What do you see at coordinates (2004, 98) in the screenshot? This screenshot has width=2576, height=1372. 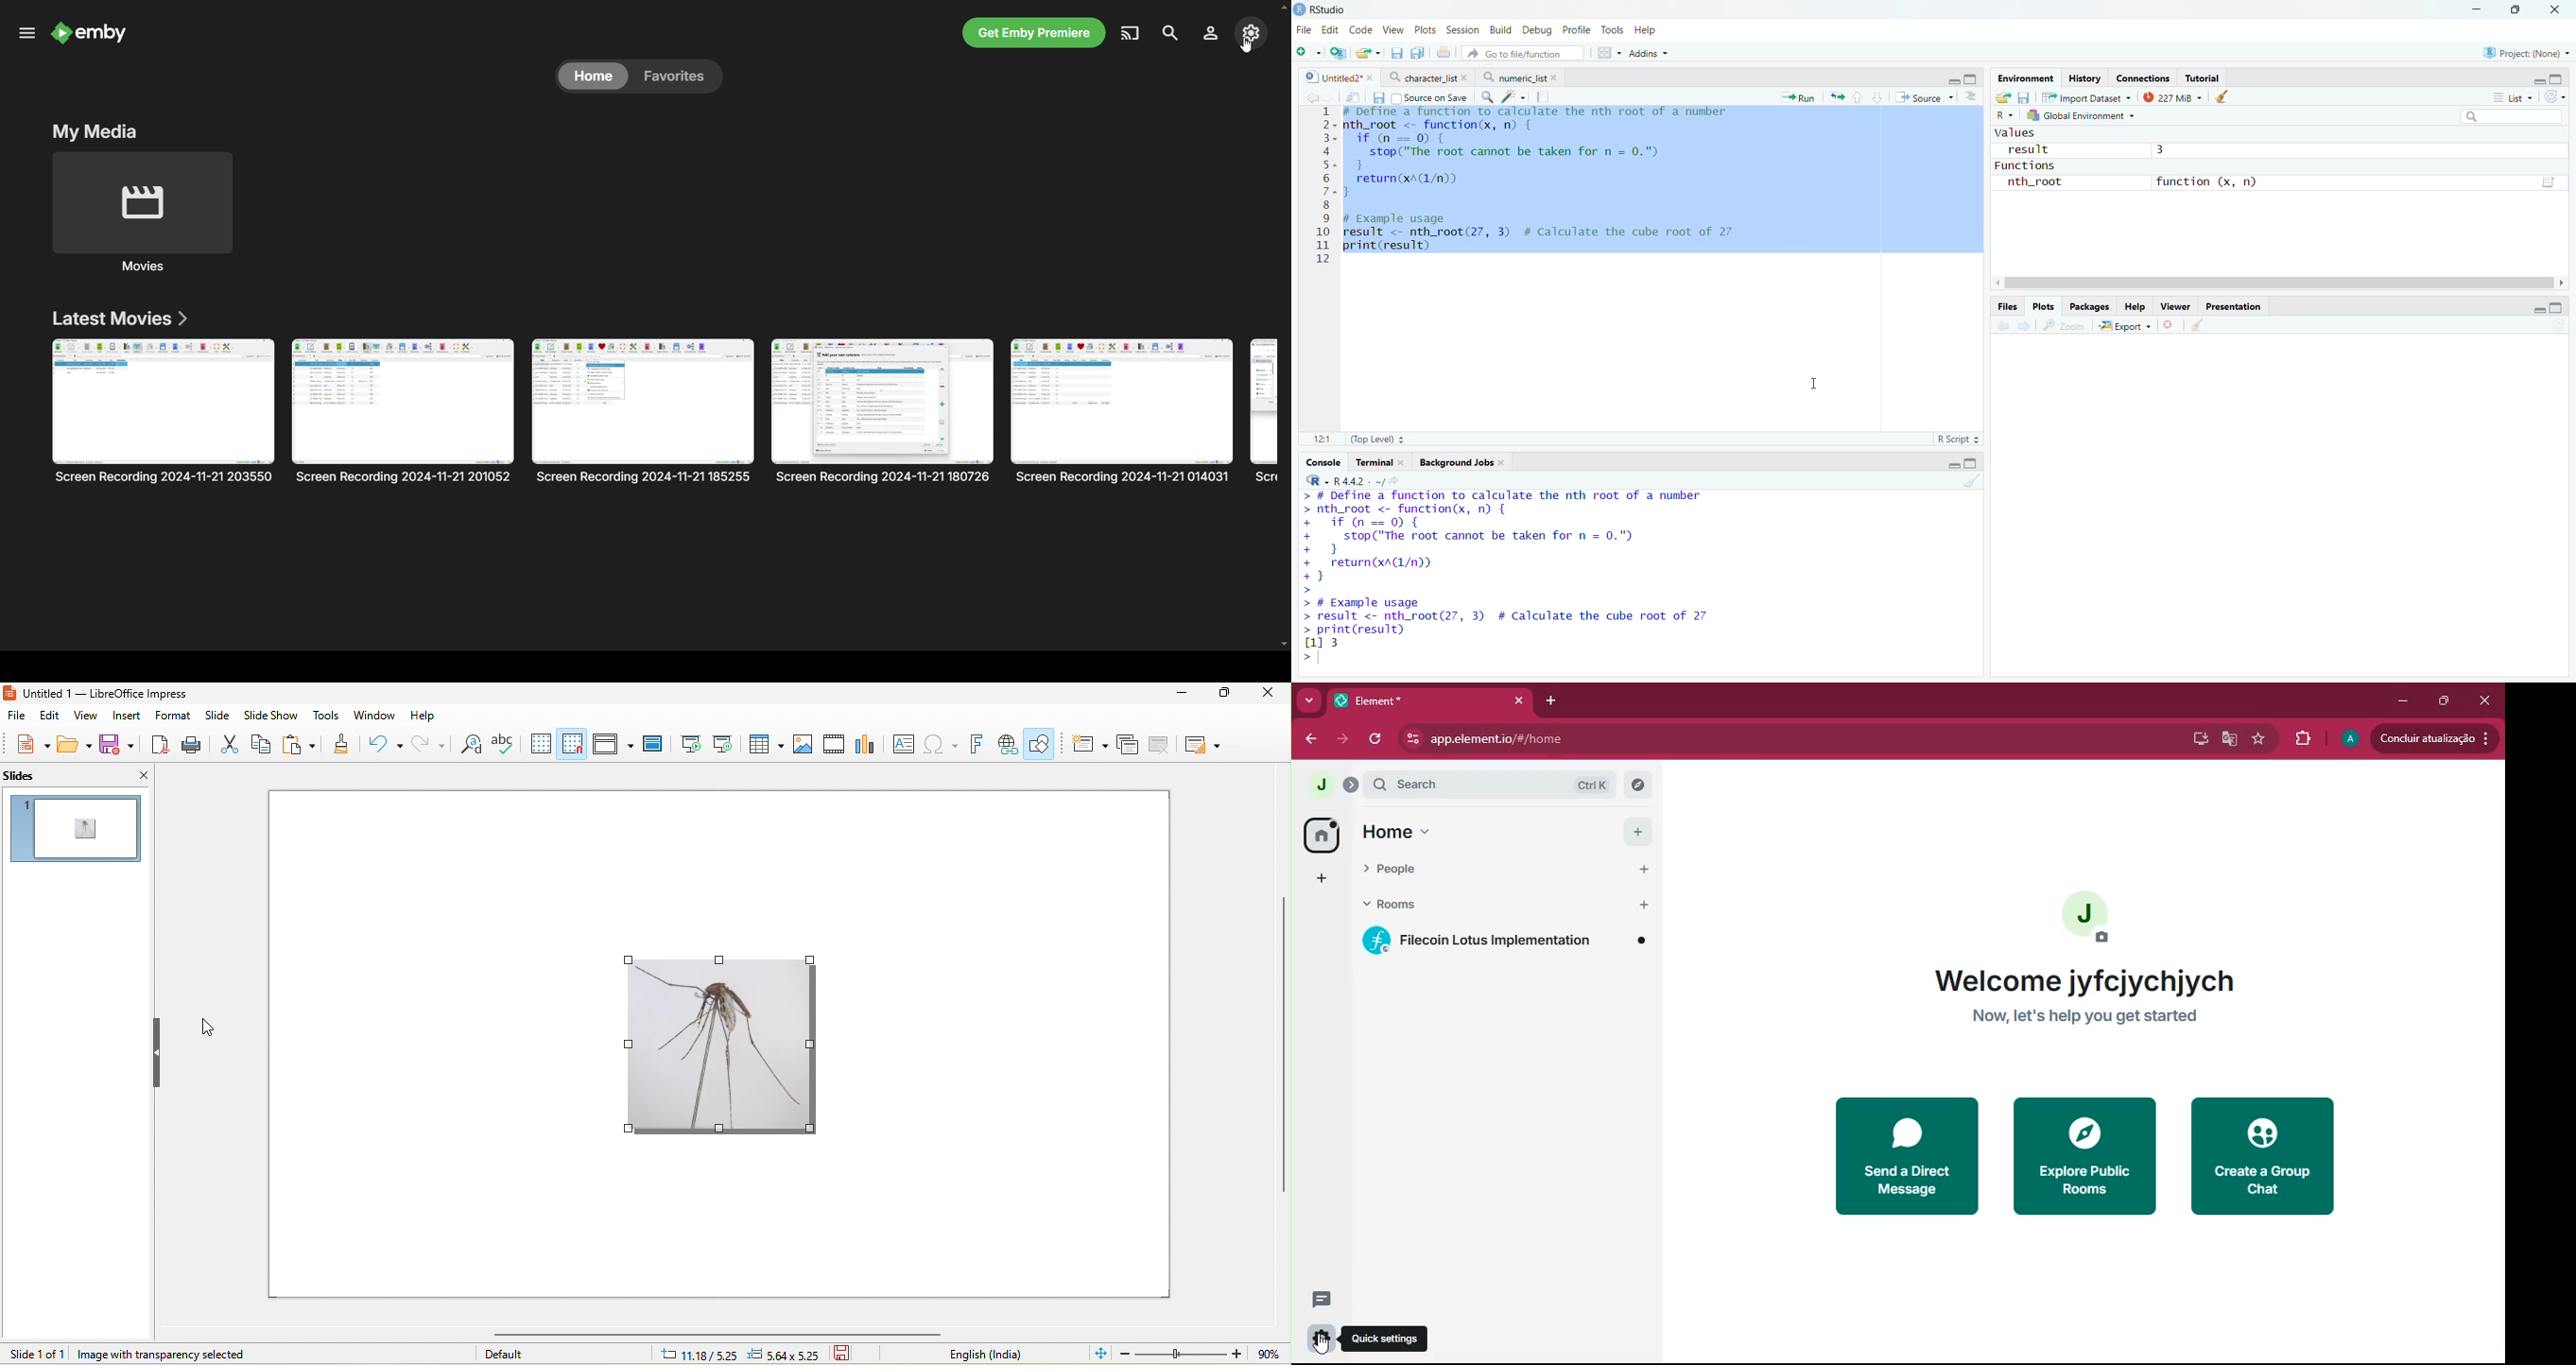 I see `Export history log` at bounding box center [2004, 98].